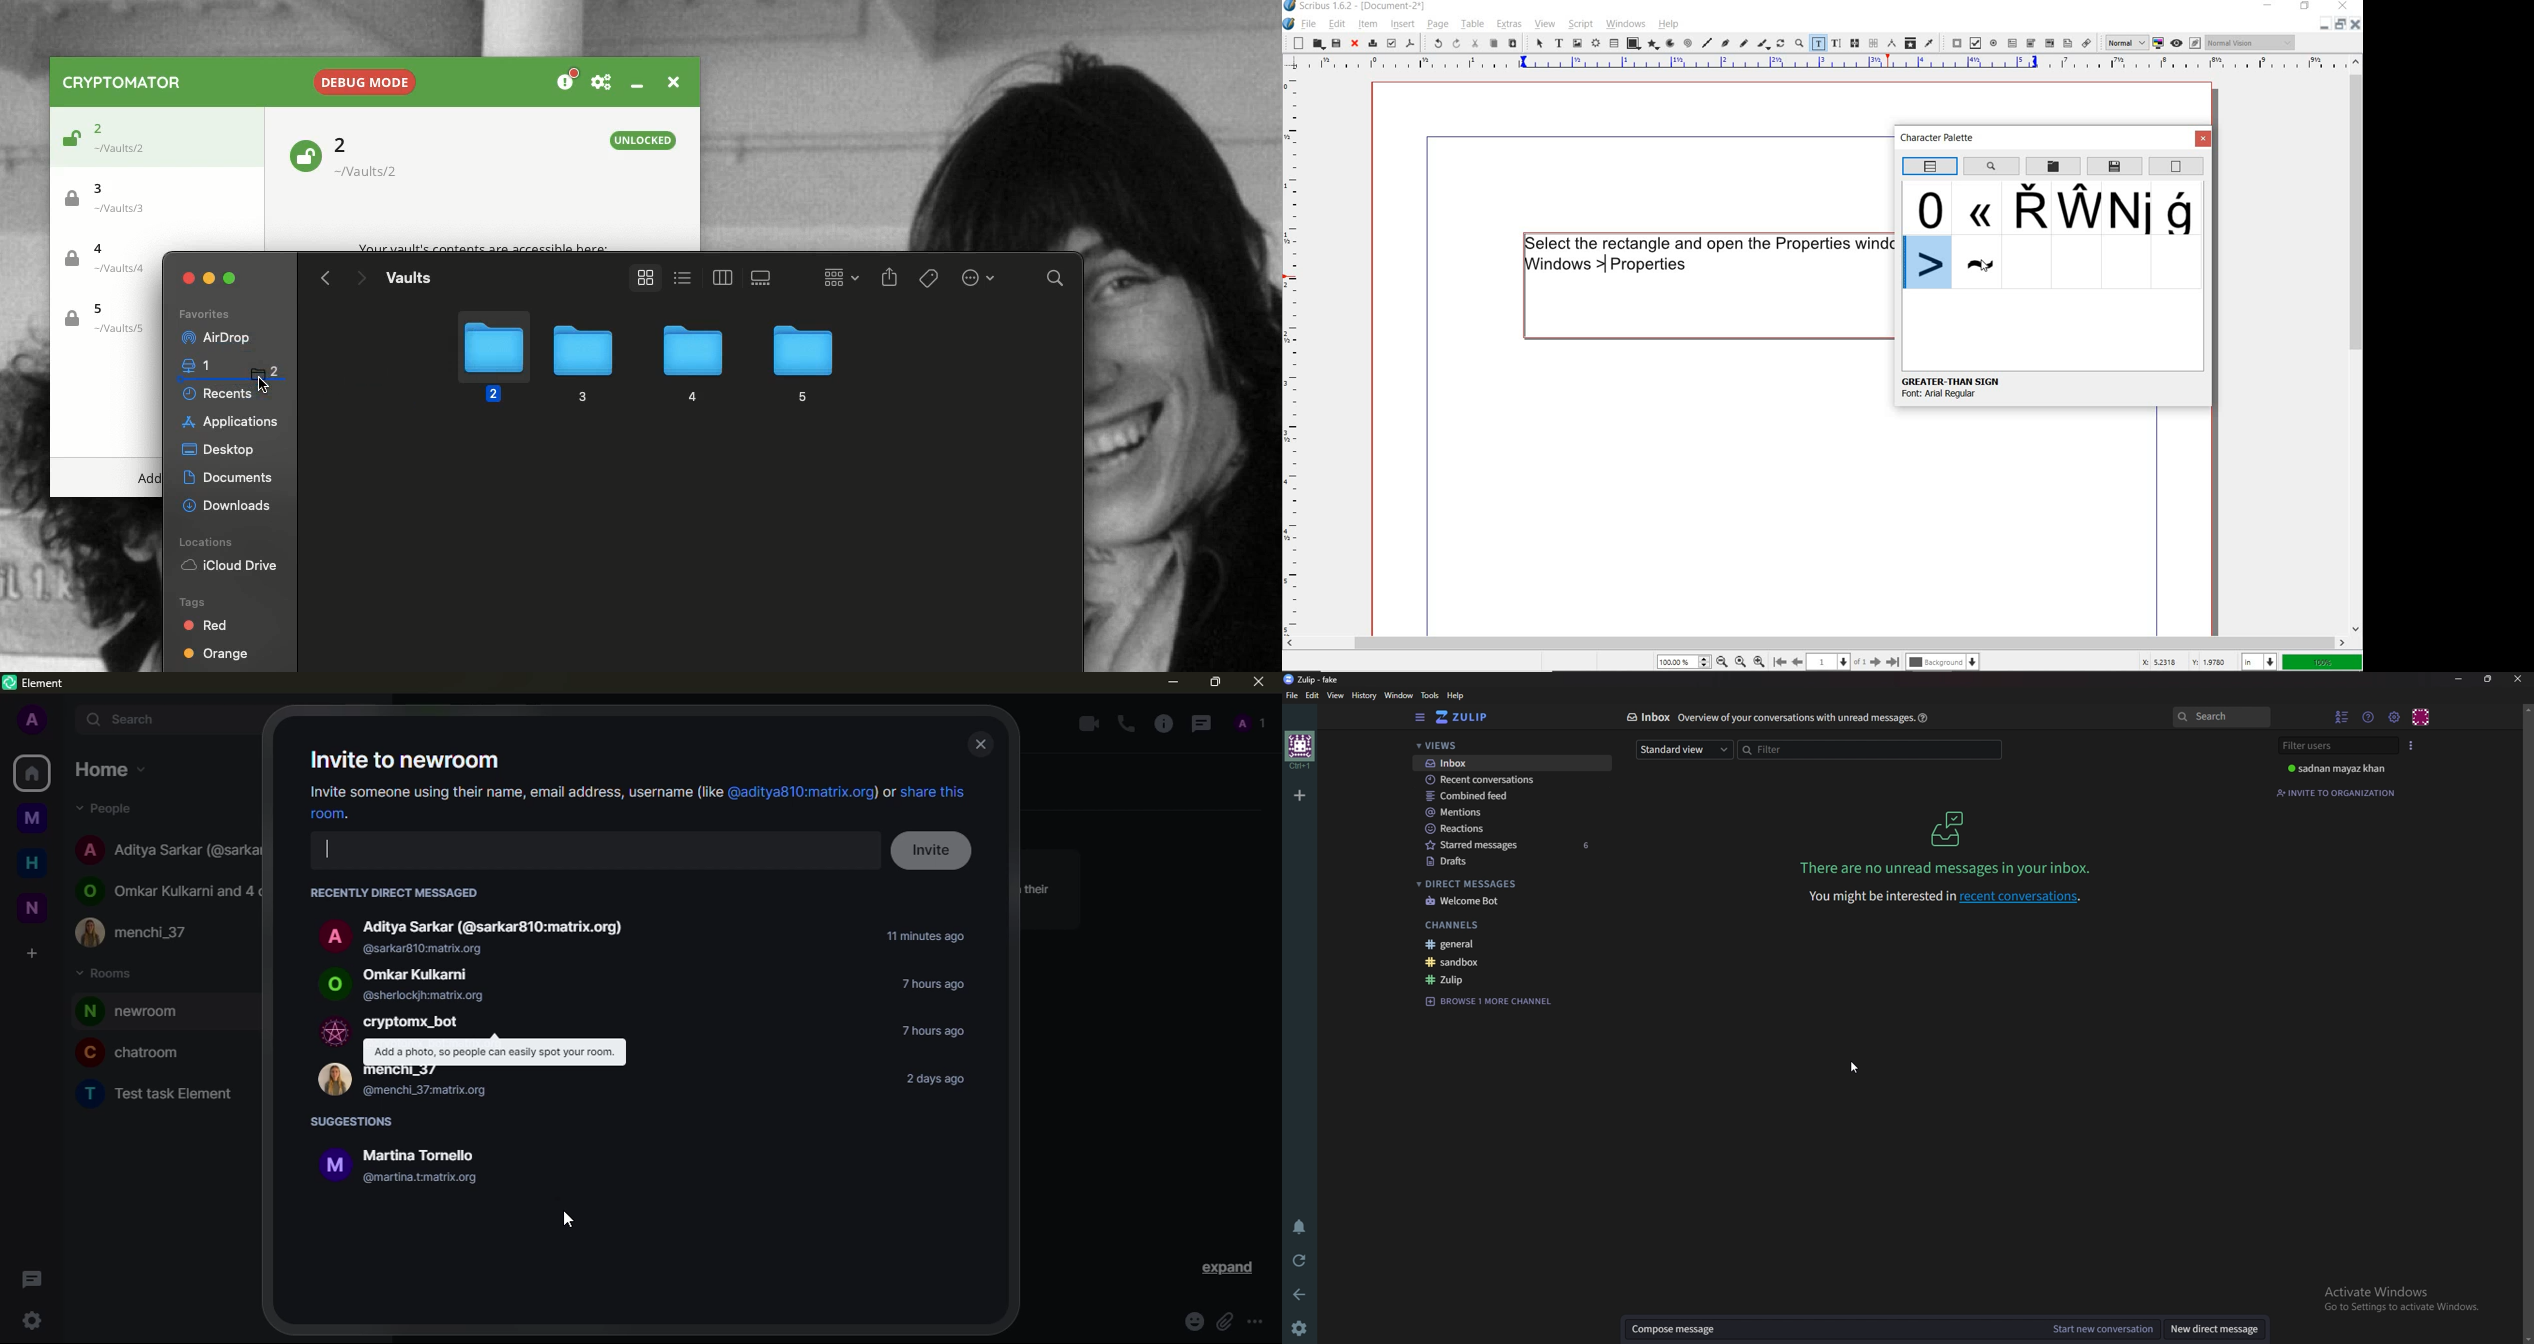 The image size is (2548, 1344). Describe the element at coordinates (1472, 24) in the screenshot. I see `table` at that location.